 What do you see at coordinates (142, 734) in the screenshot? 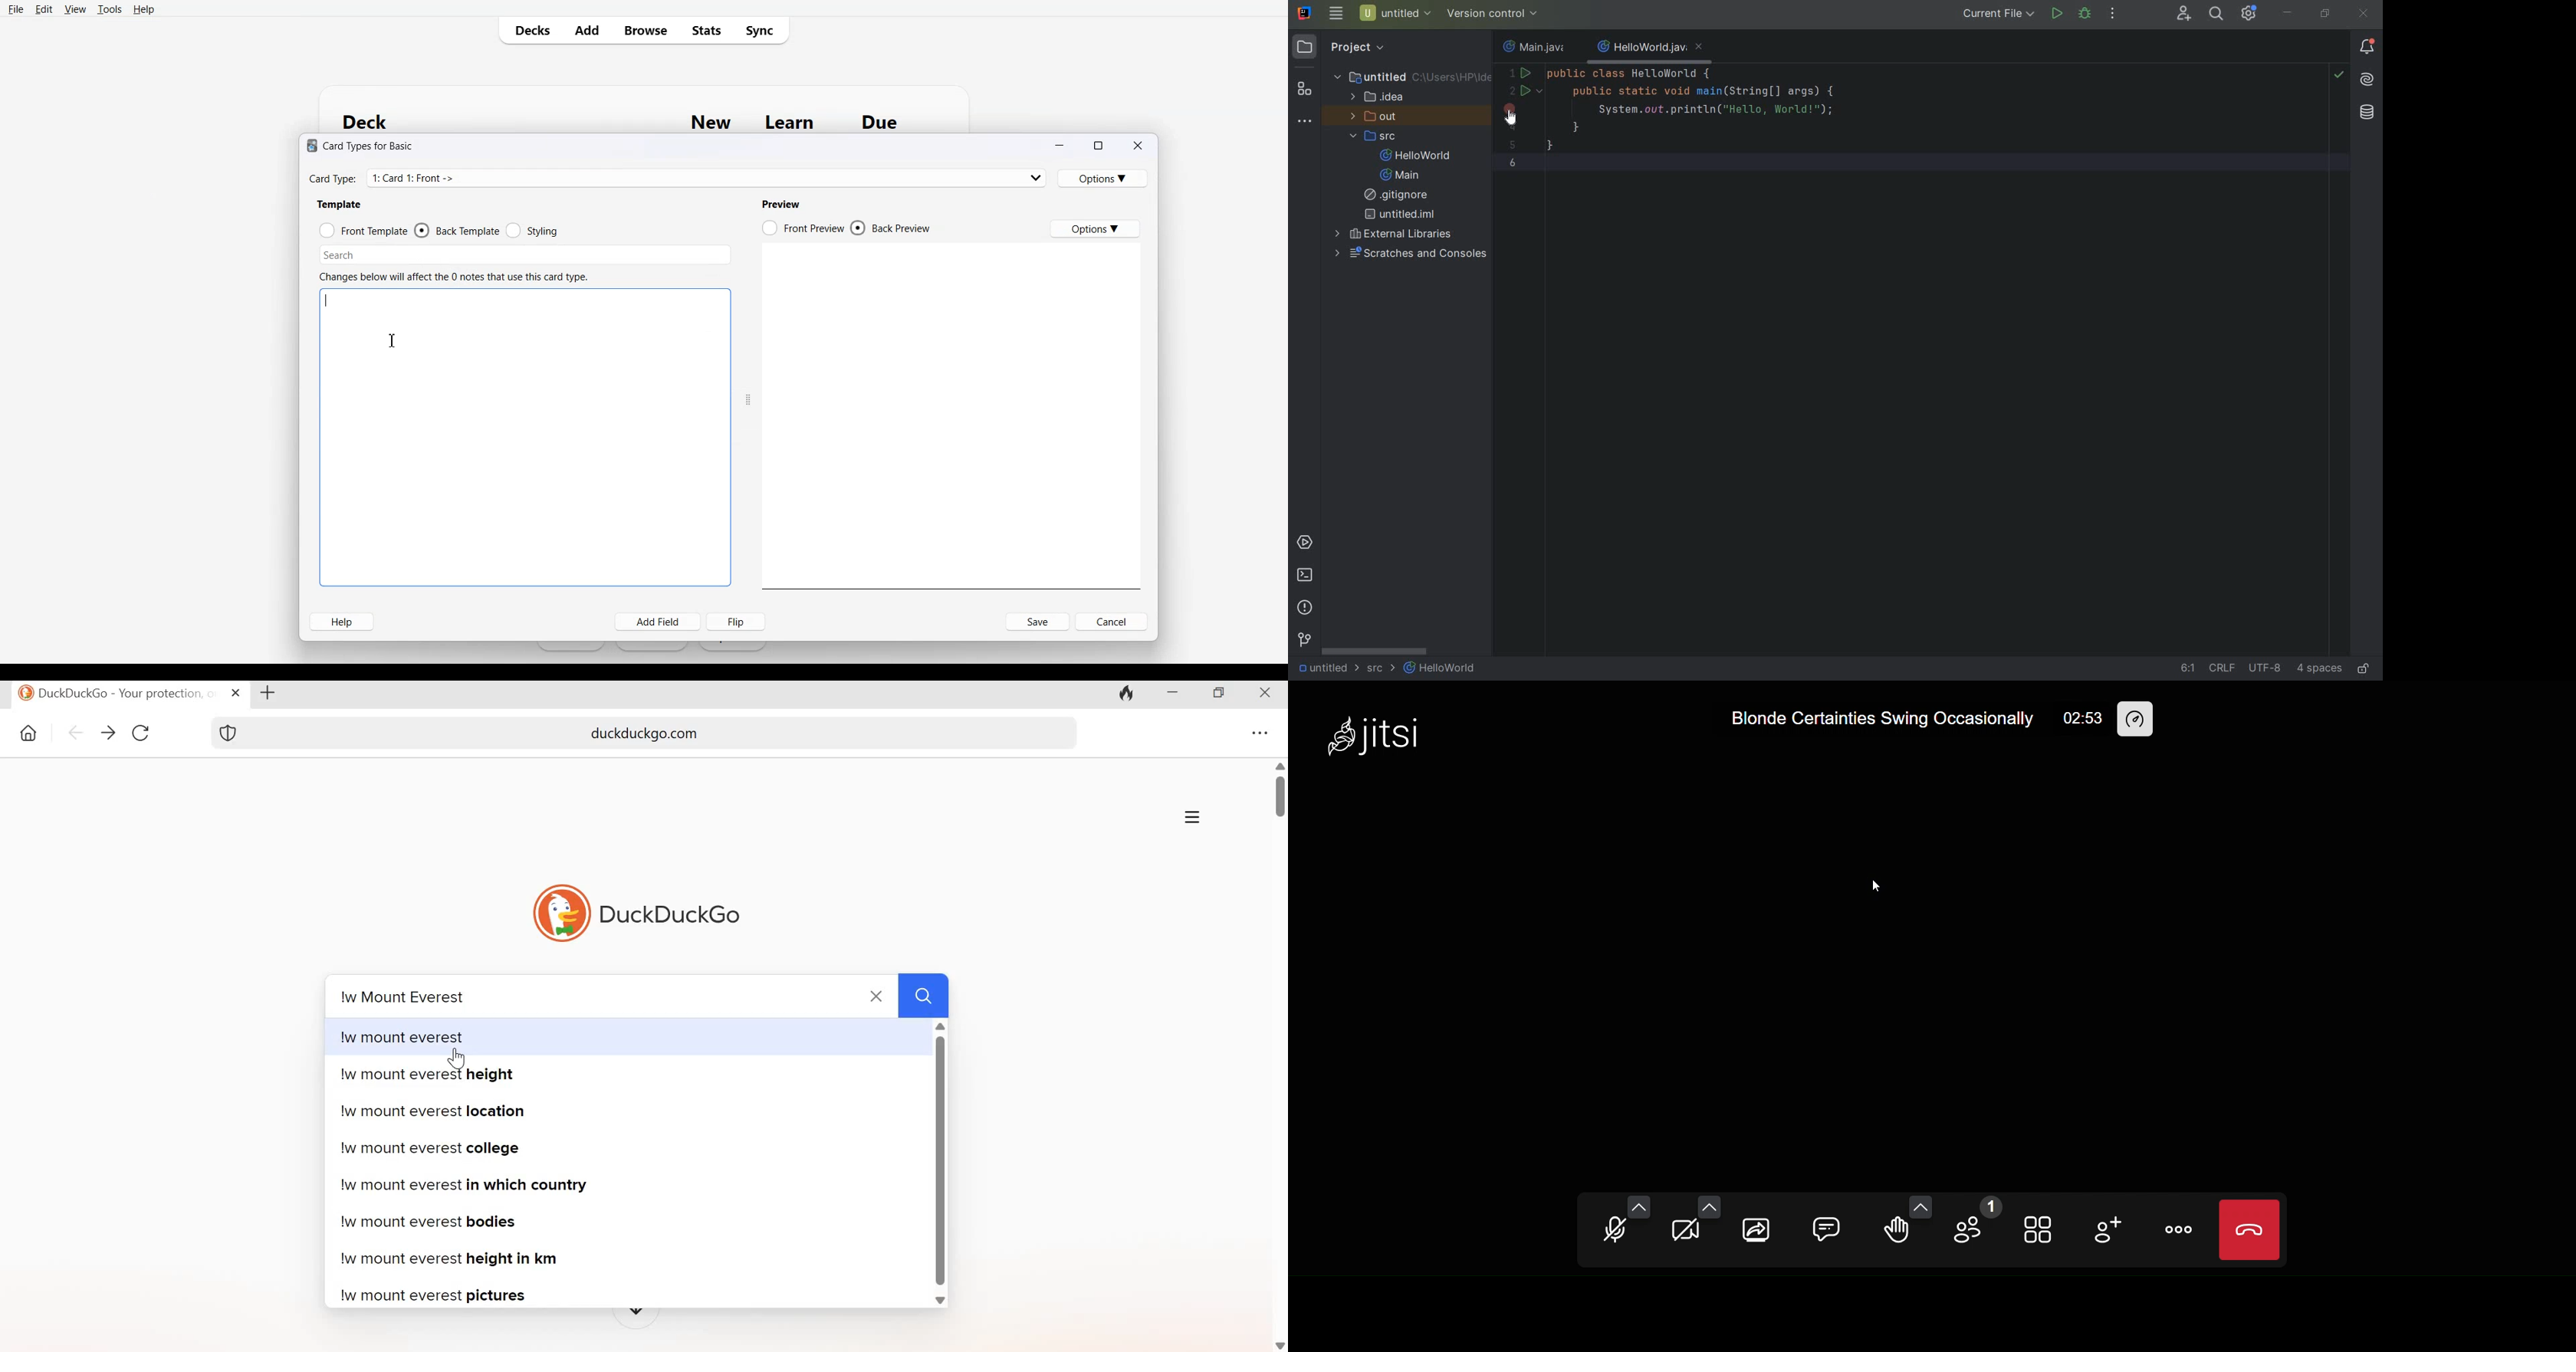
I see `Reload this page` at bounding box center [142, 734].